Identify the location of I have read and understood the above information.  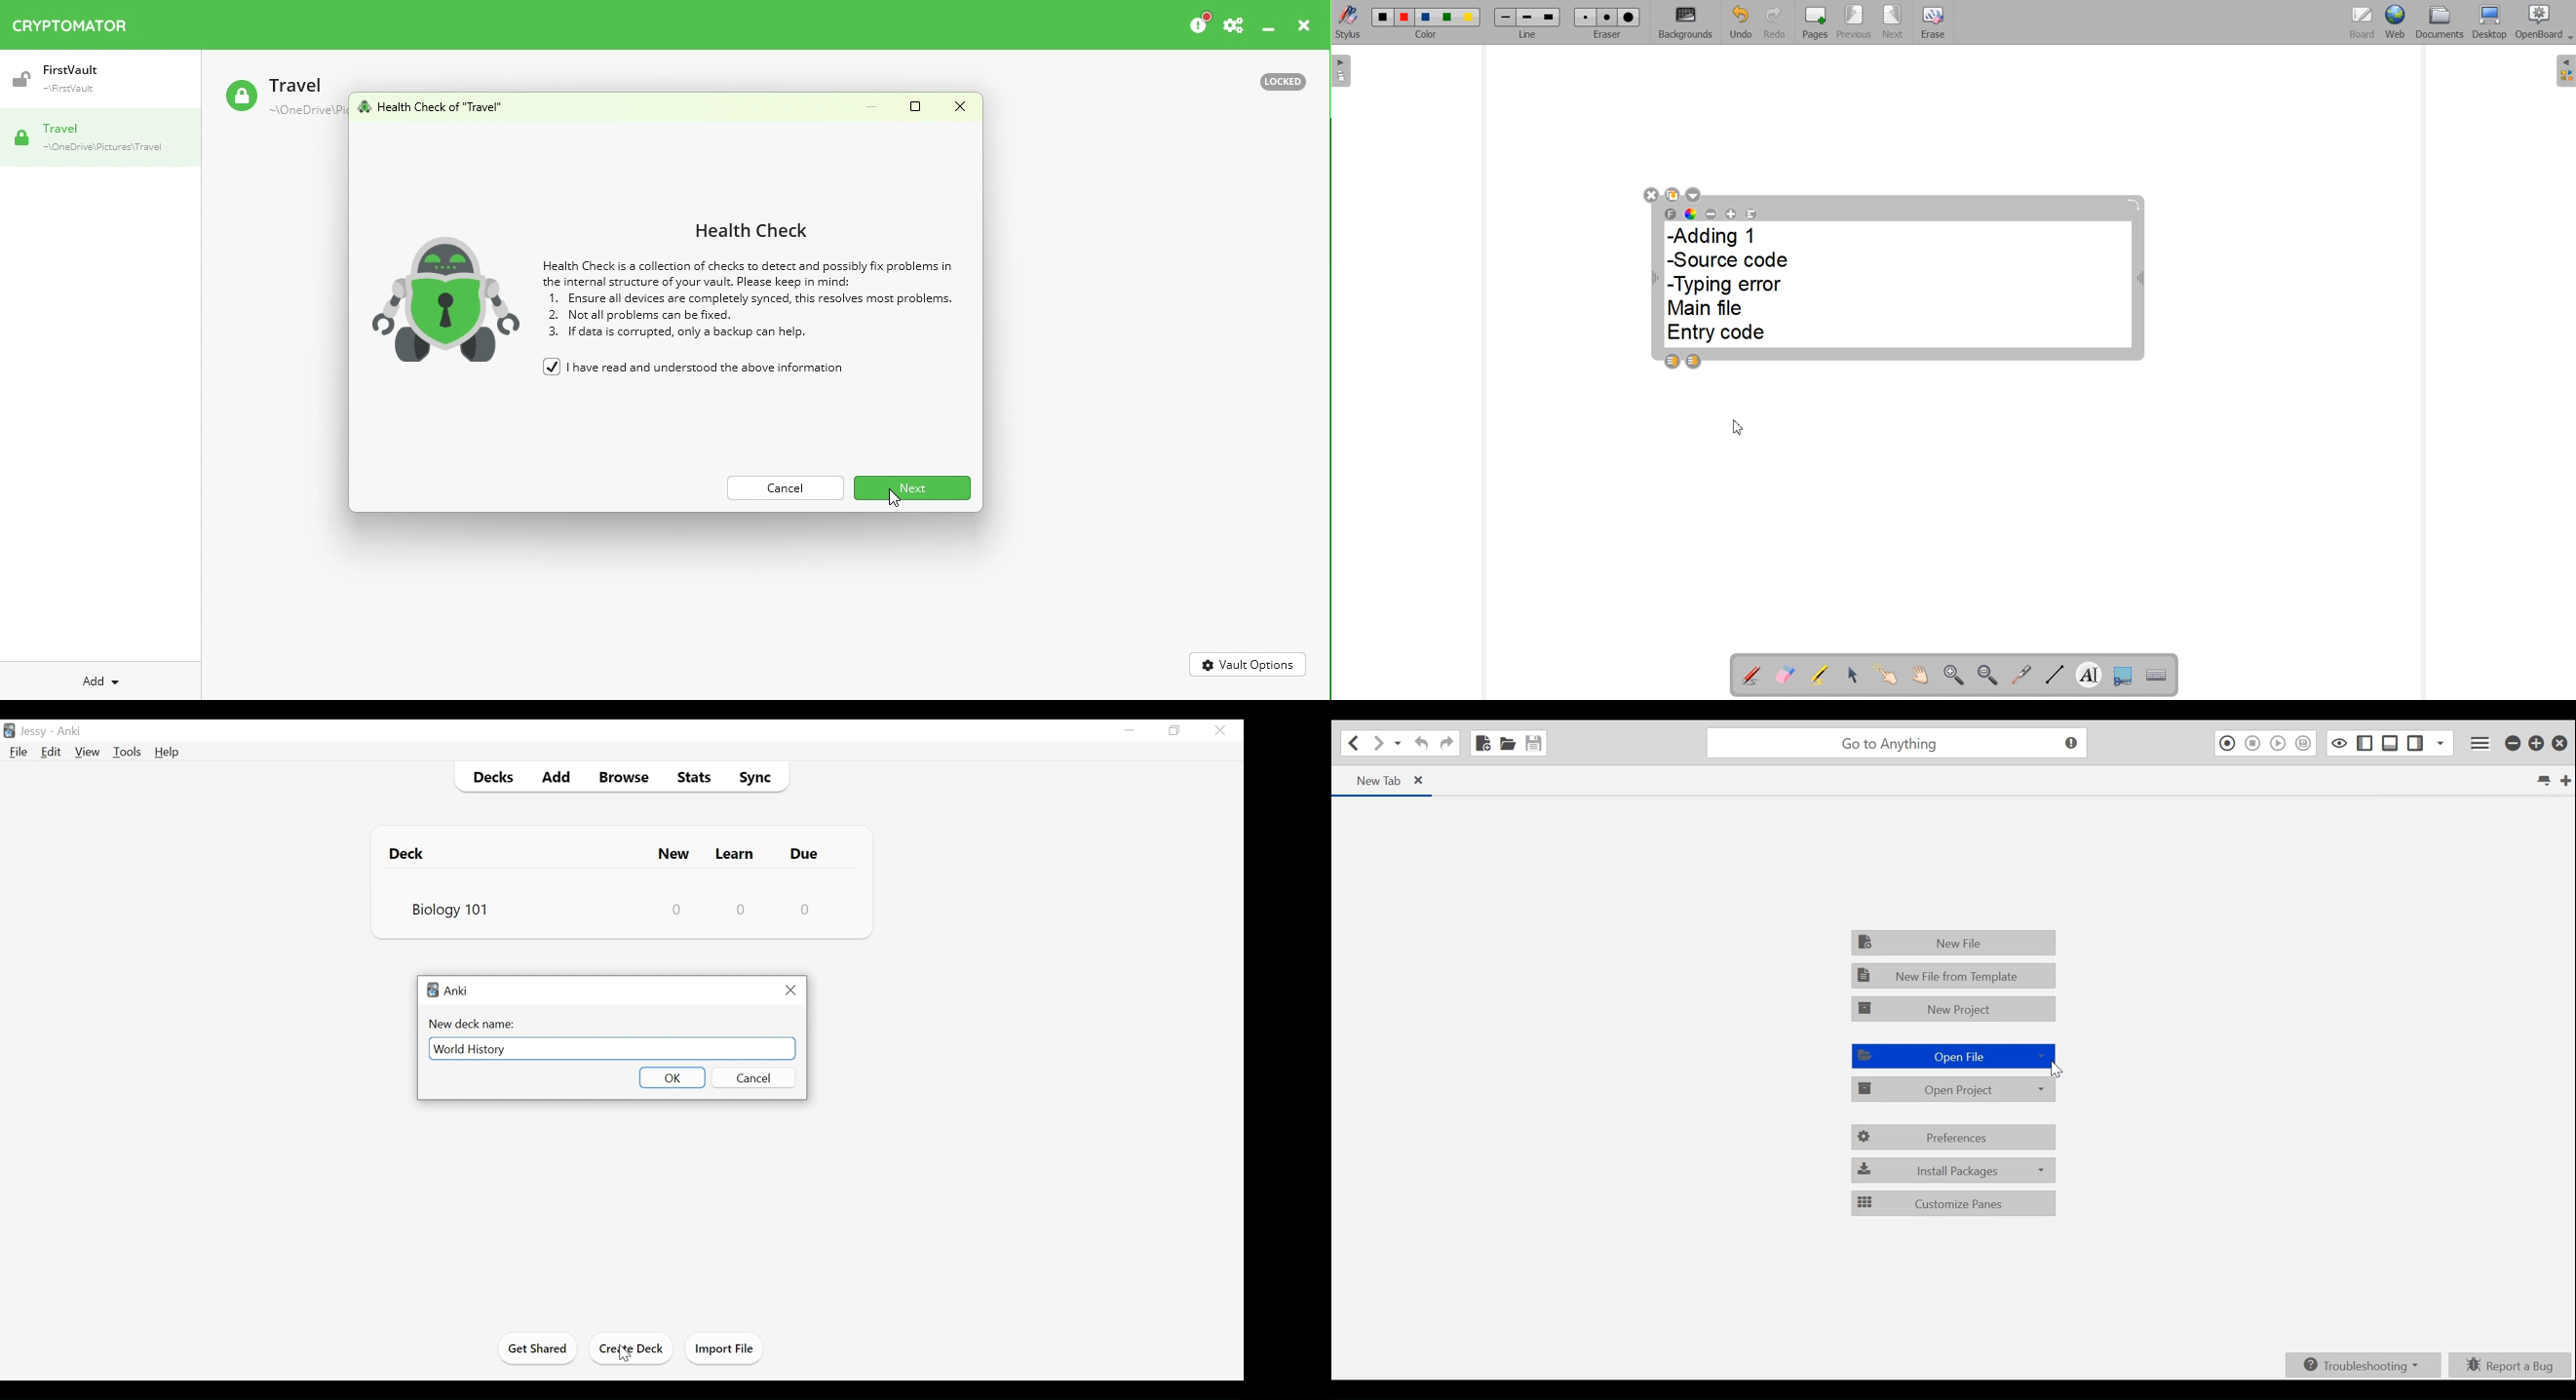
(711, 369).